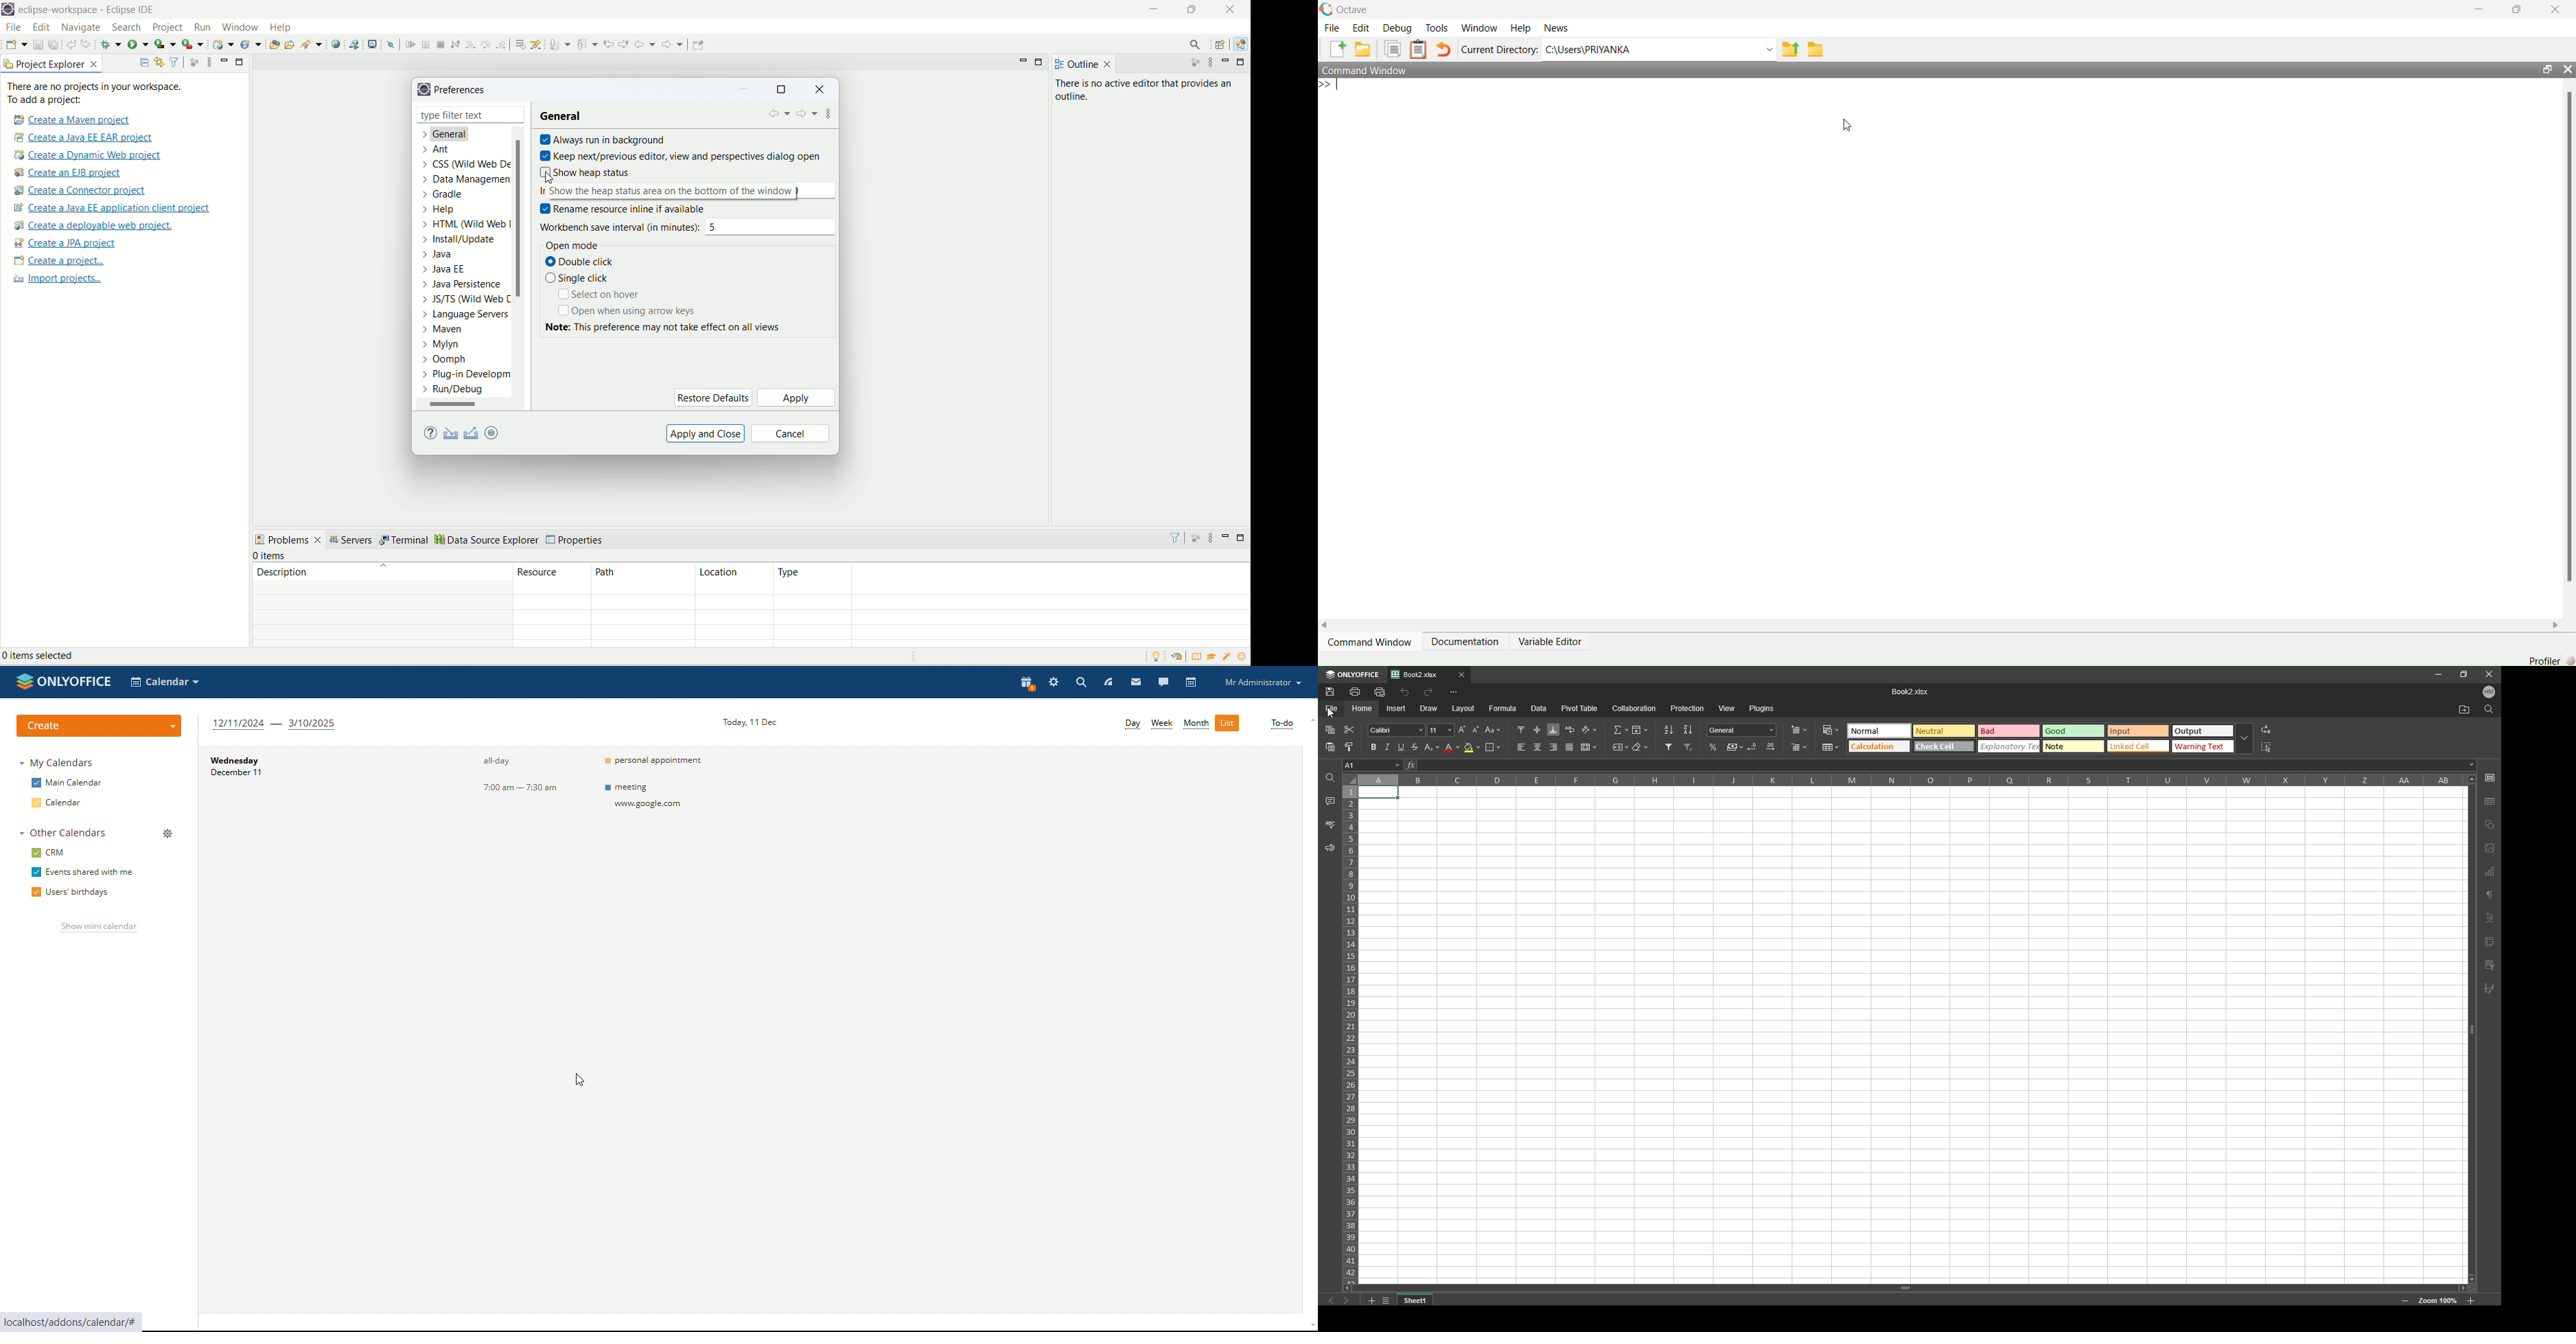 The width and height of the screenshot is (2576, 1344). What do you see at coordinates (1108, 65) in the screenshot?
I see `close` at bounding box center [1108, 65].